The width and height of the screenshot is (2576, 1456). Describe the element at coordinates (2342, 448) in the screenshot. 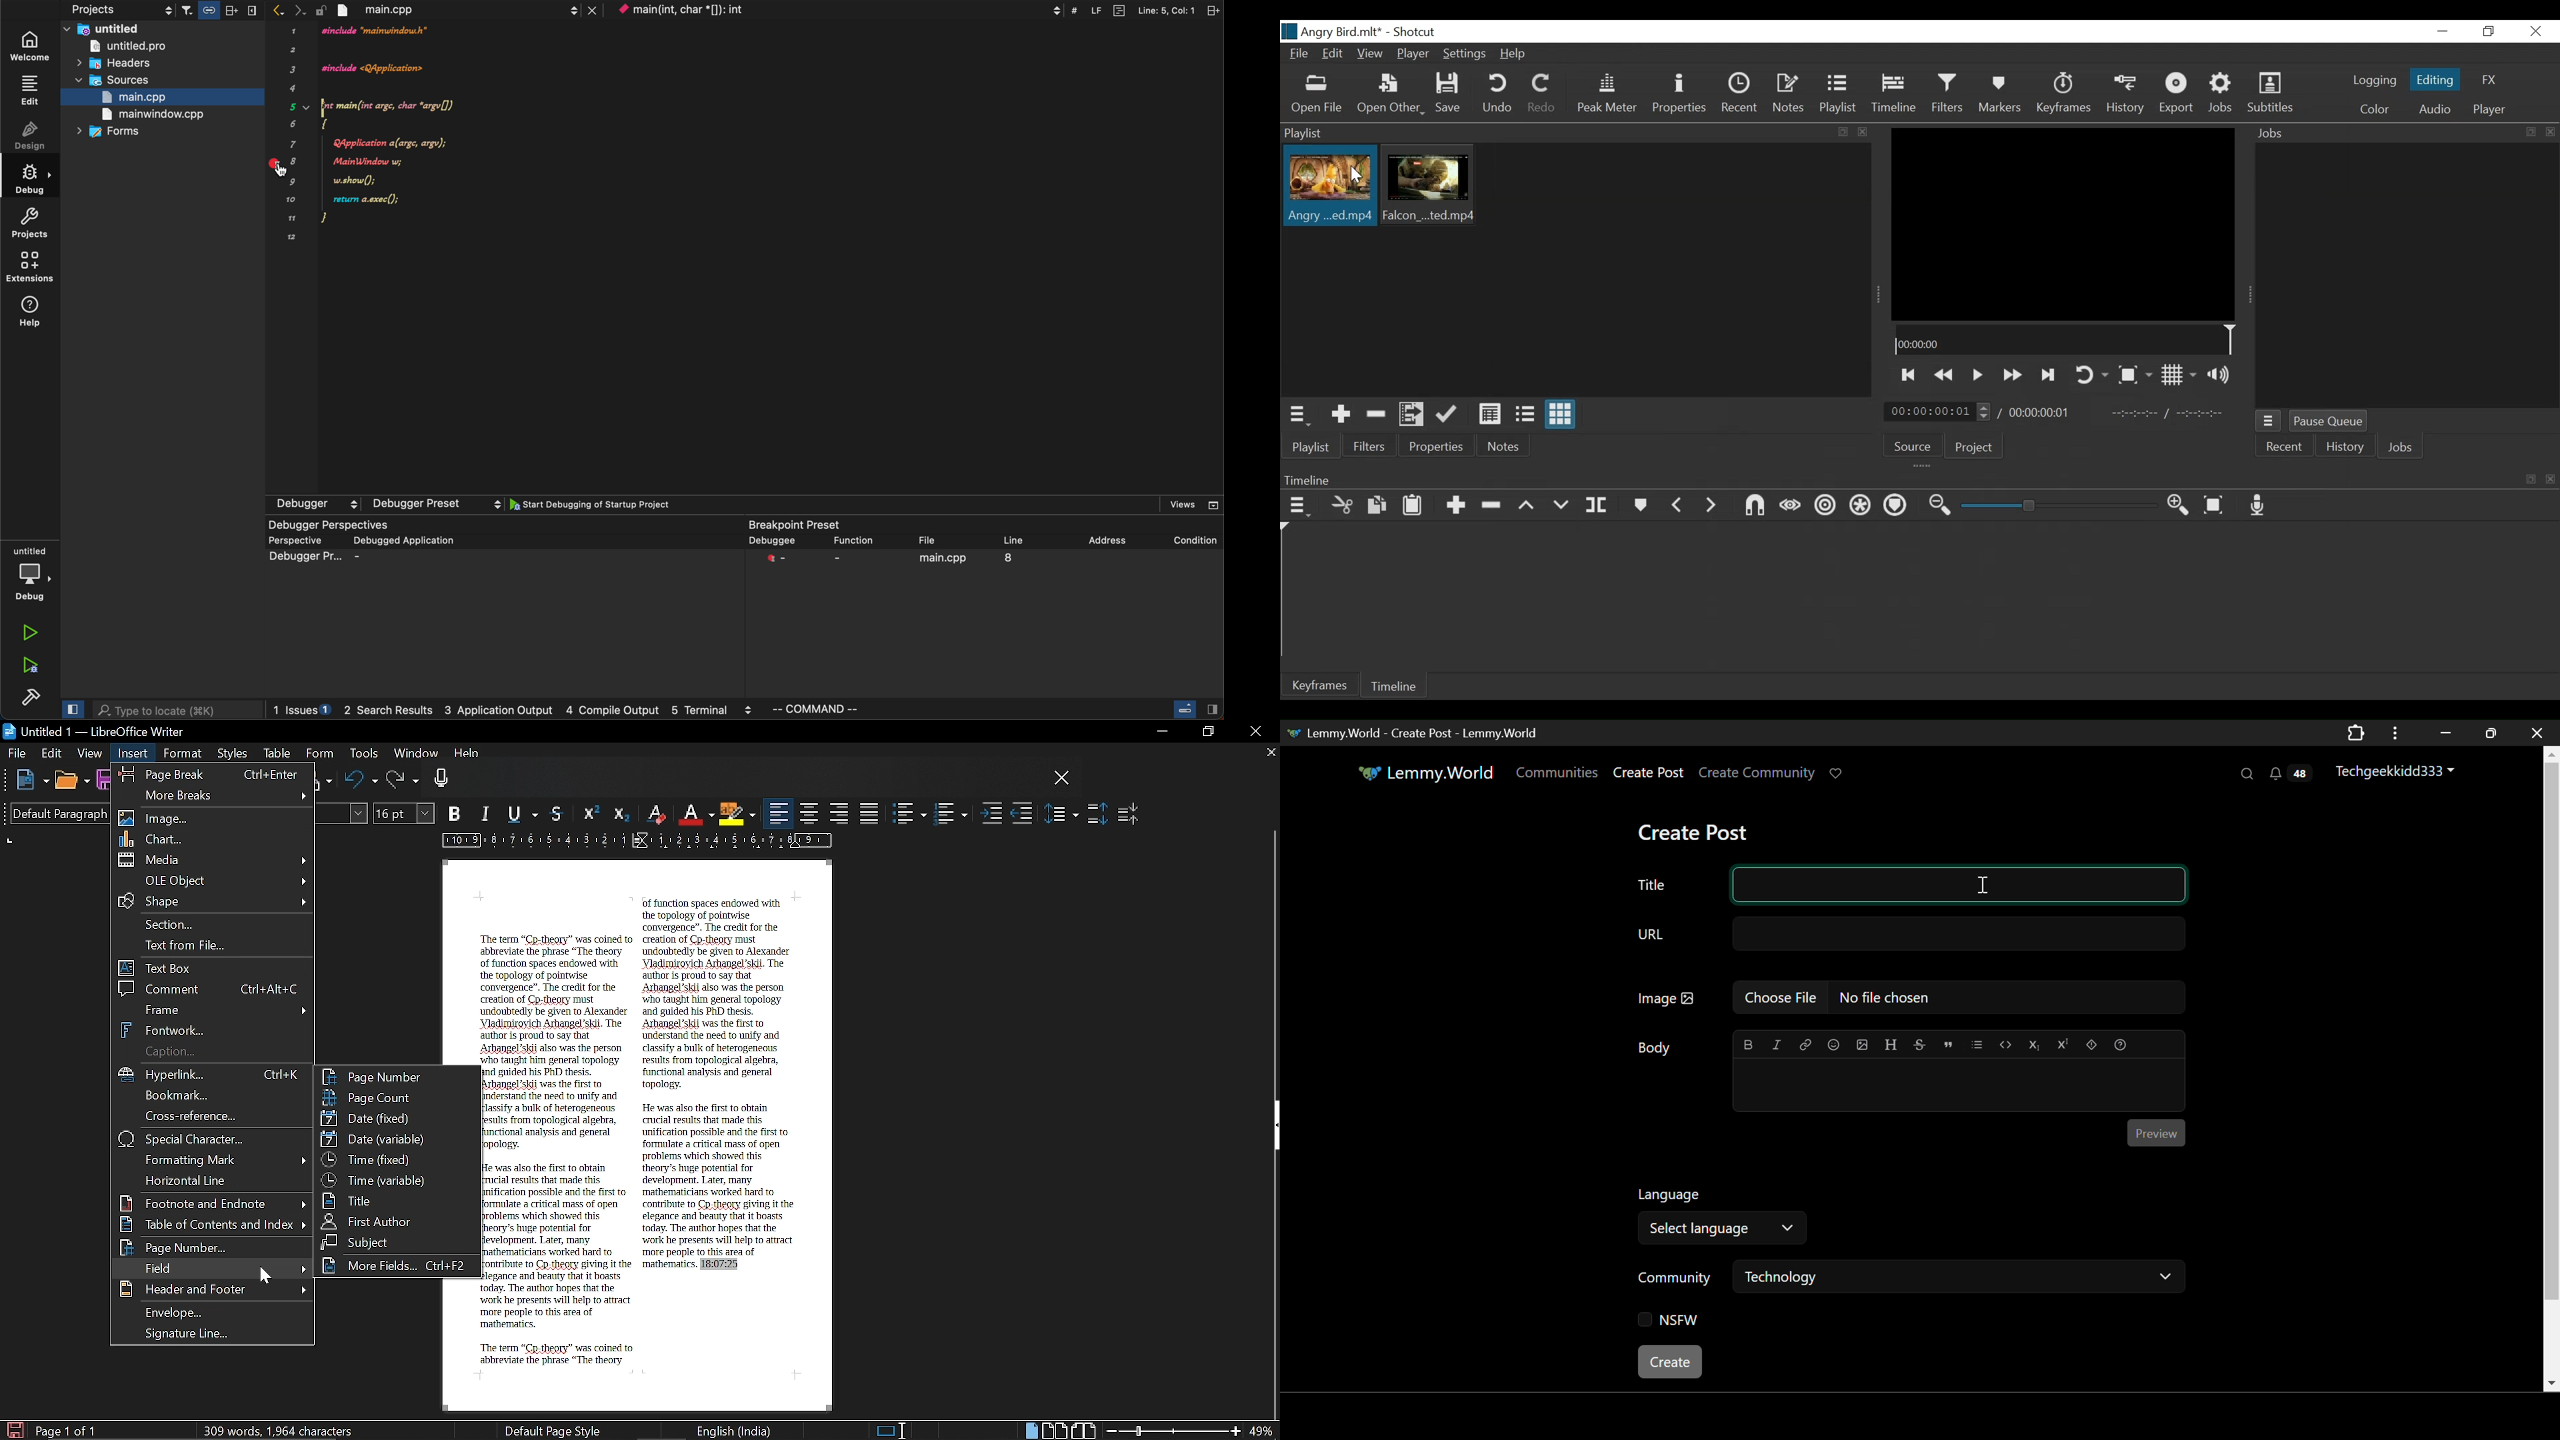

I see `History` at that location.